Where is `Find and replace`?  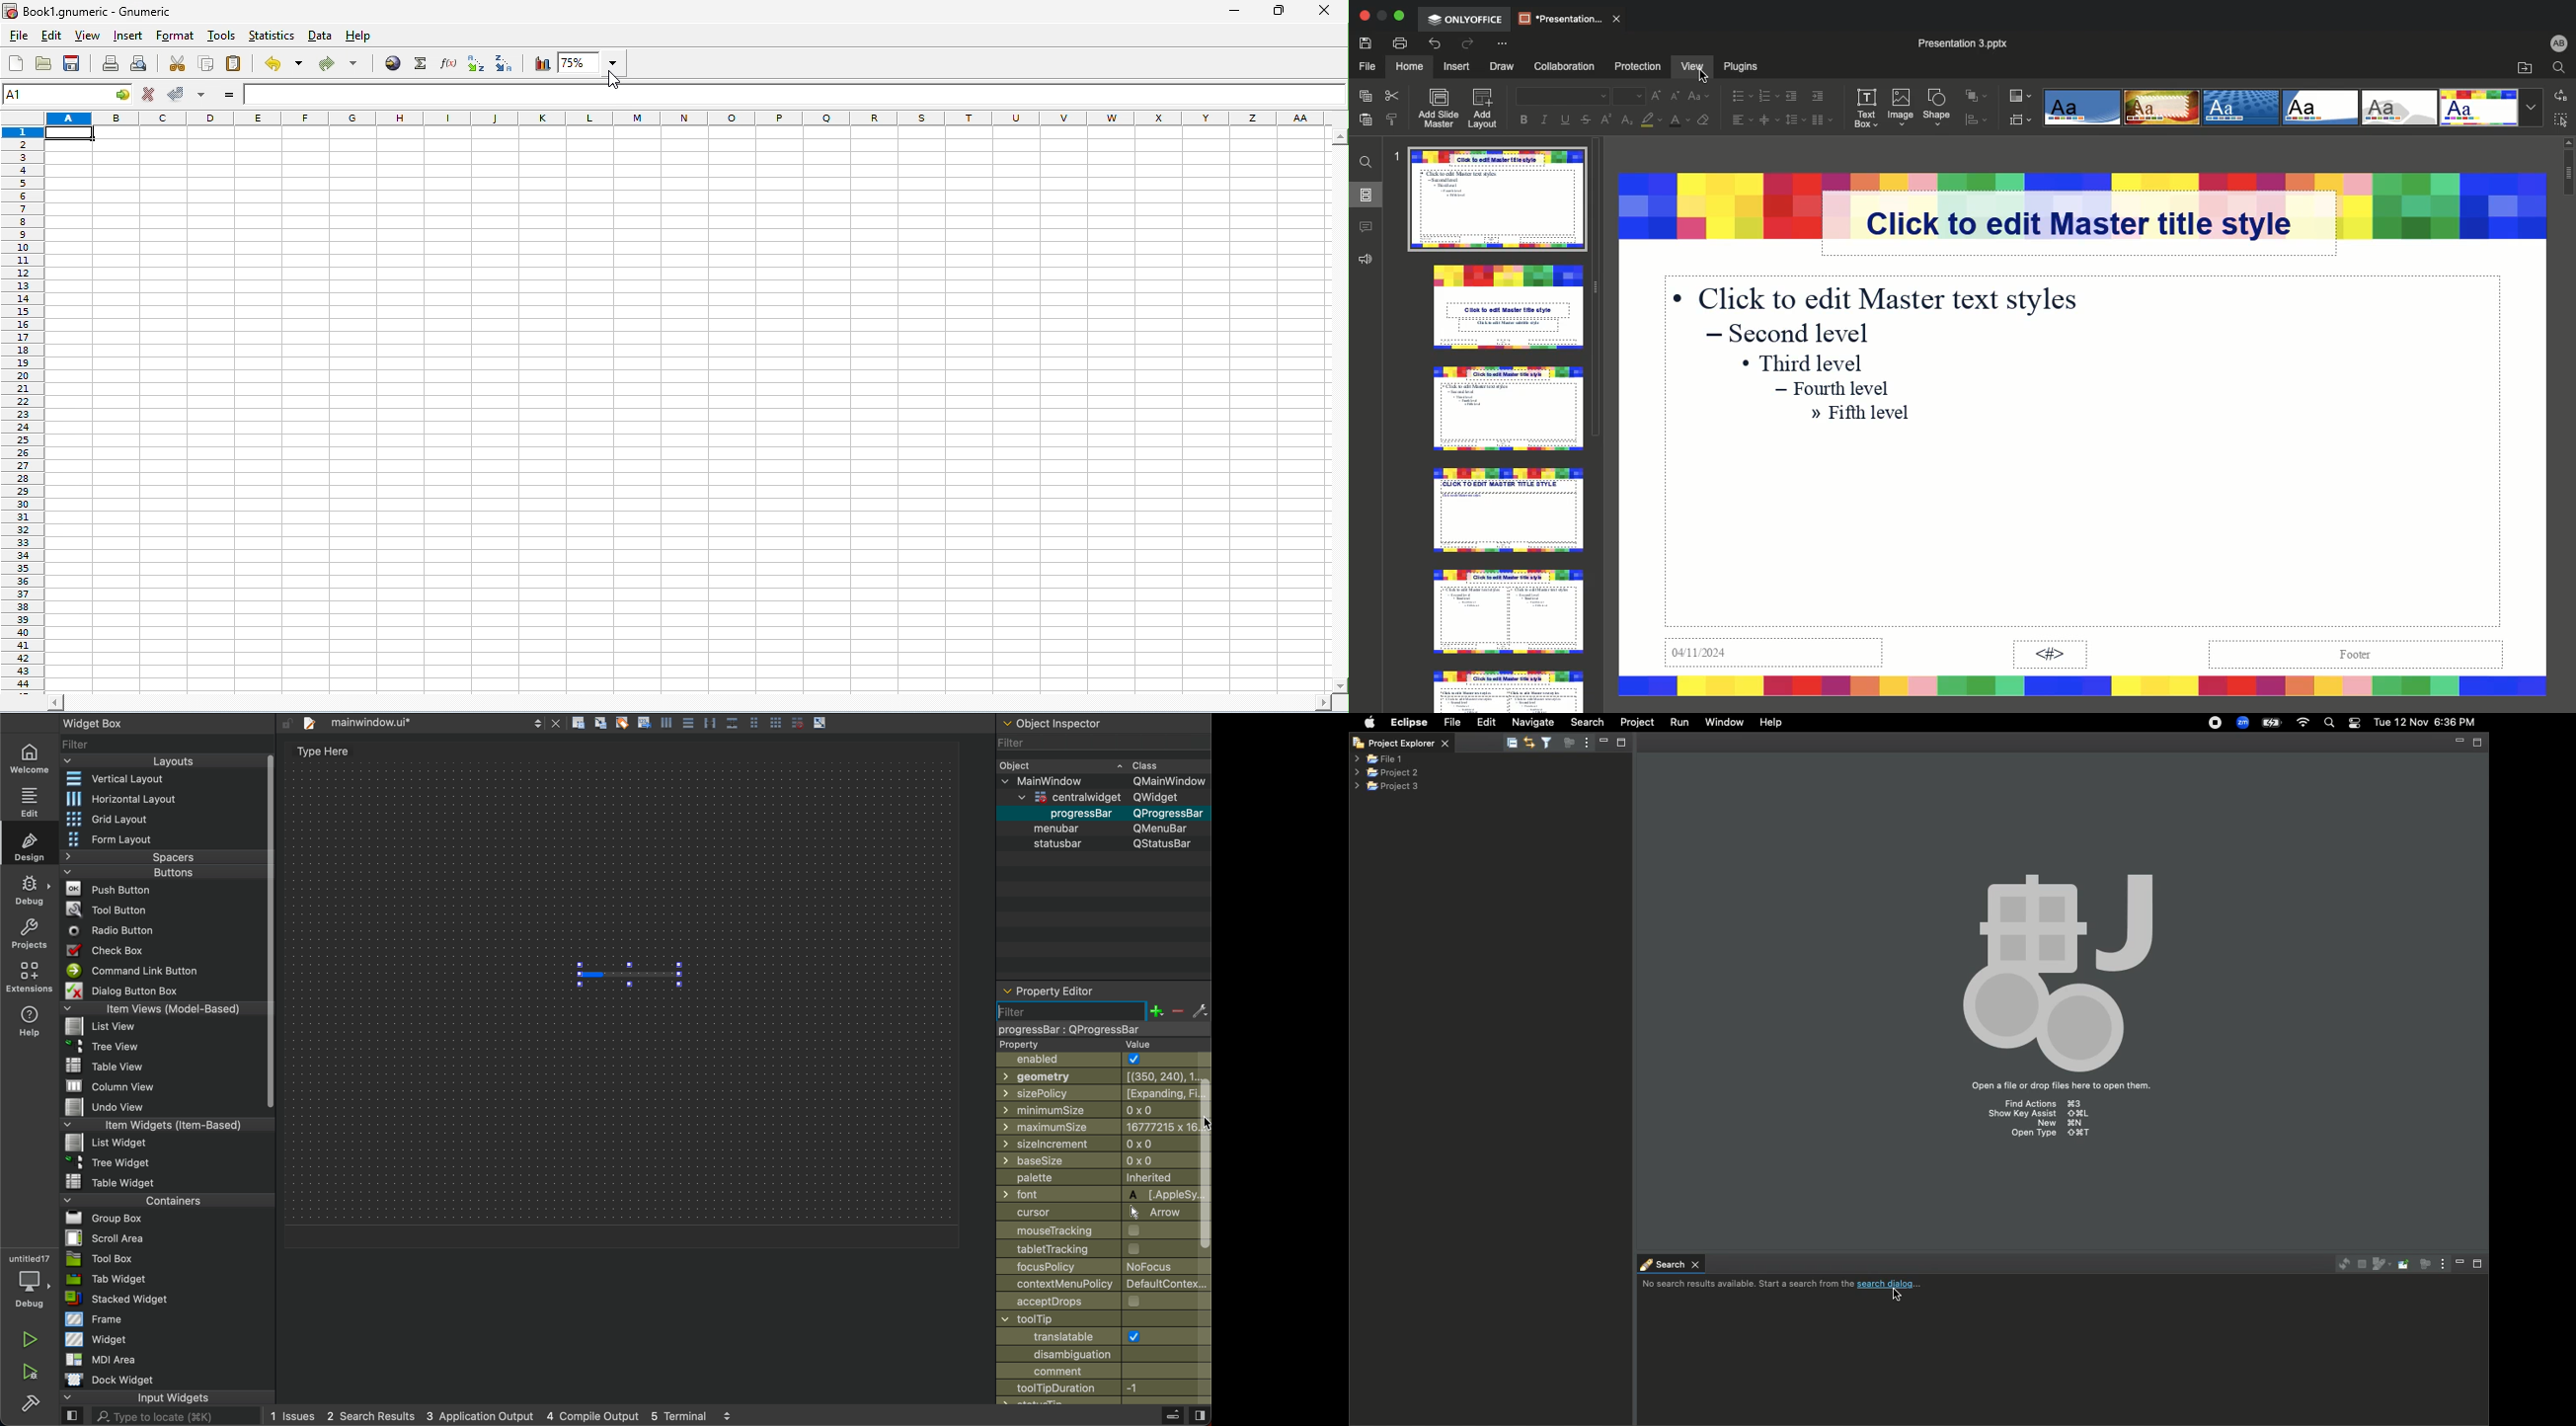 Find and replace is located at coordinates (1367, 160).